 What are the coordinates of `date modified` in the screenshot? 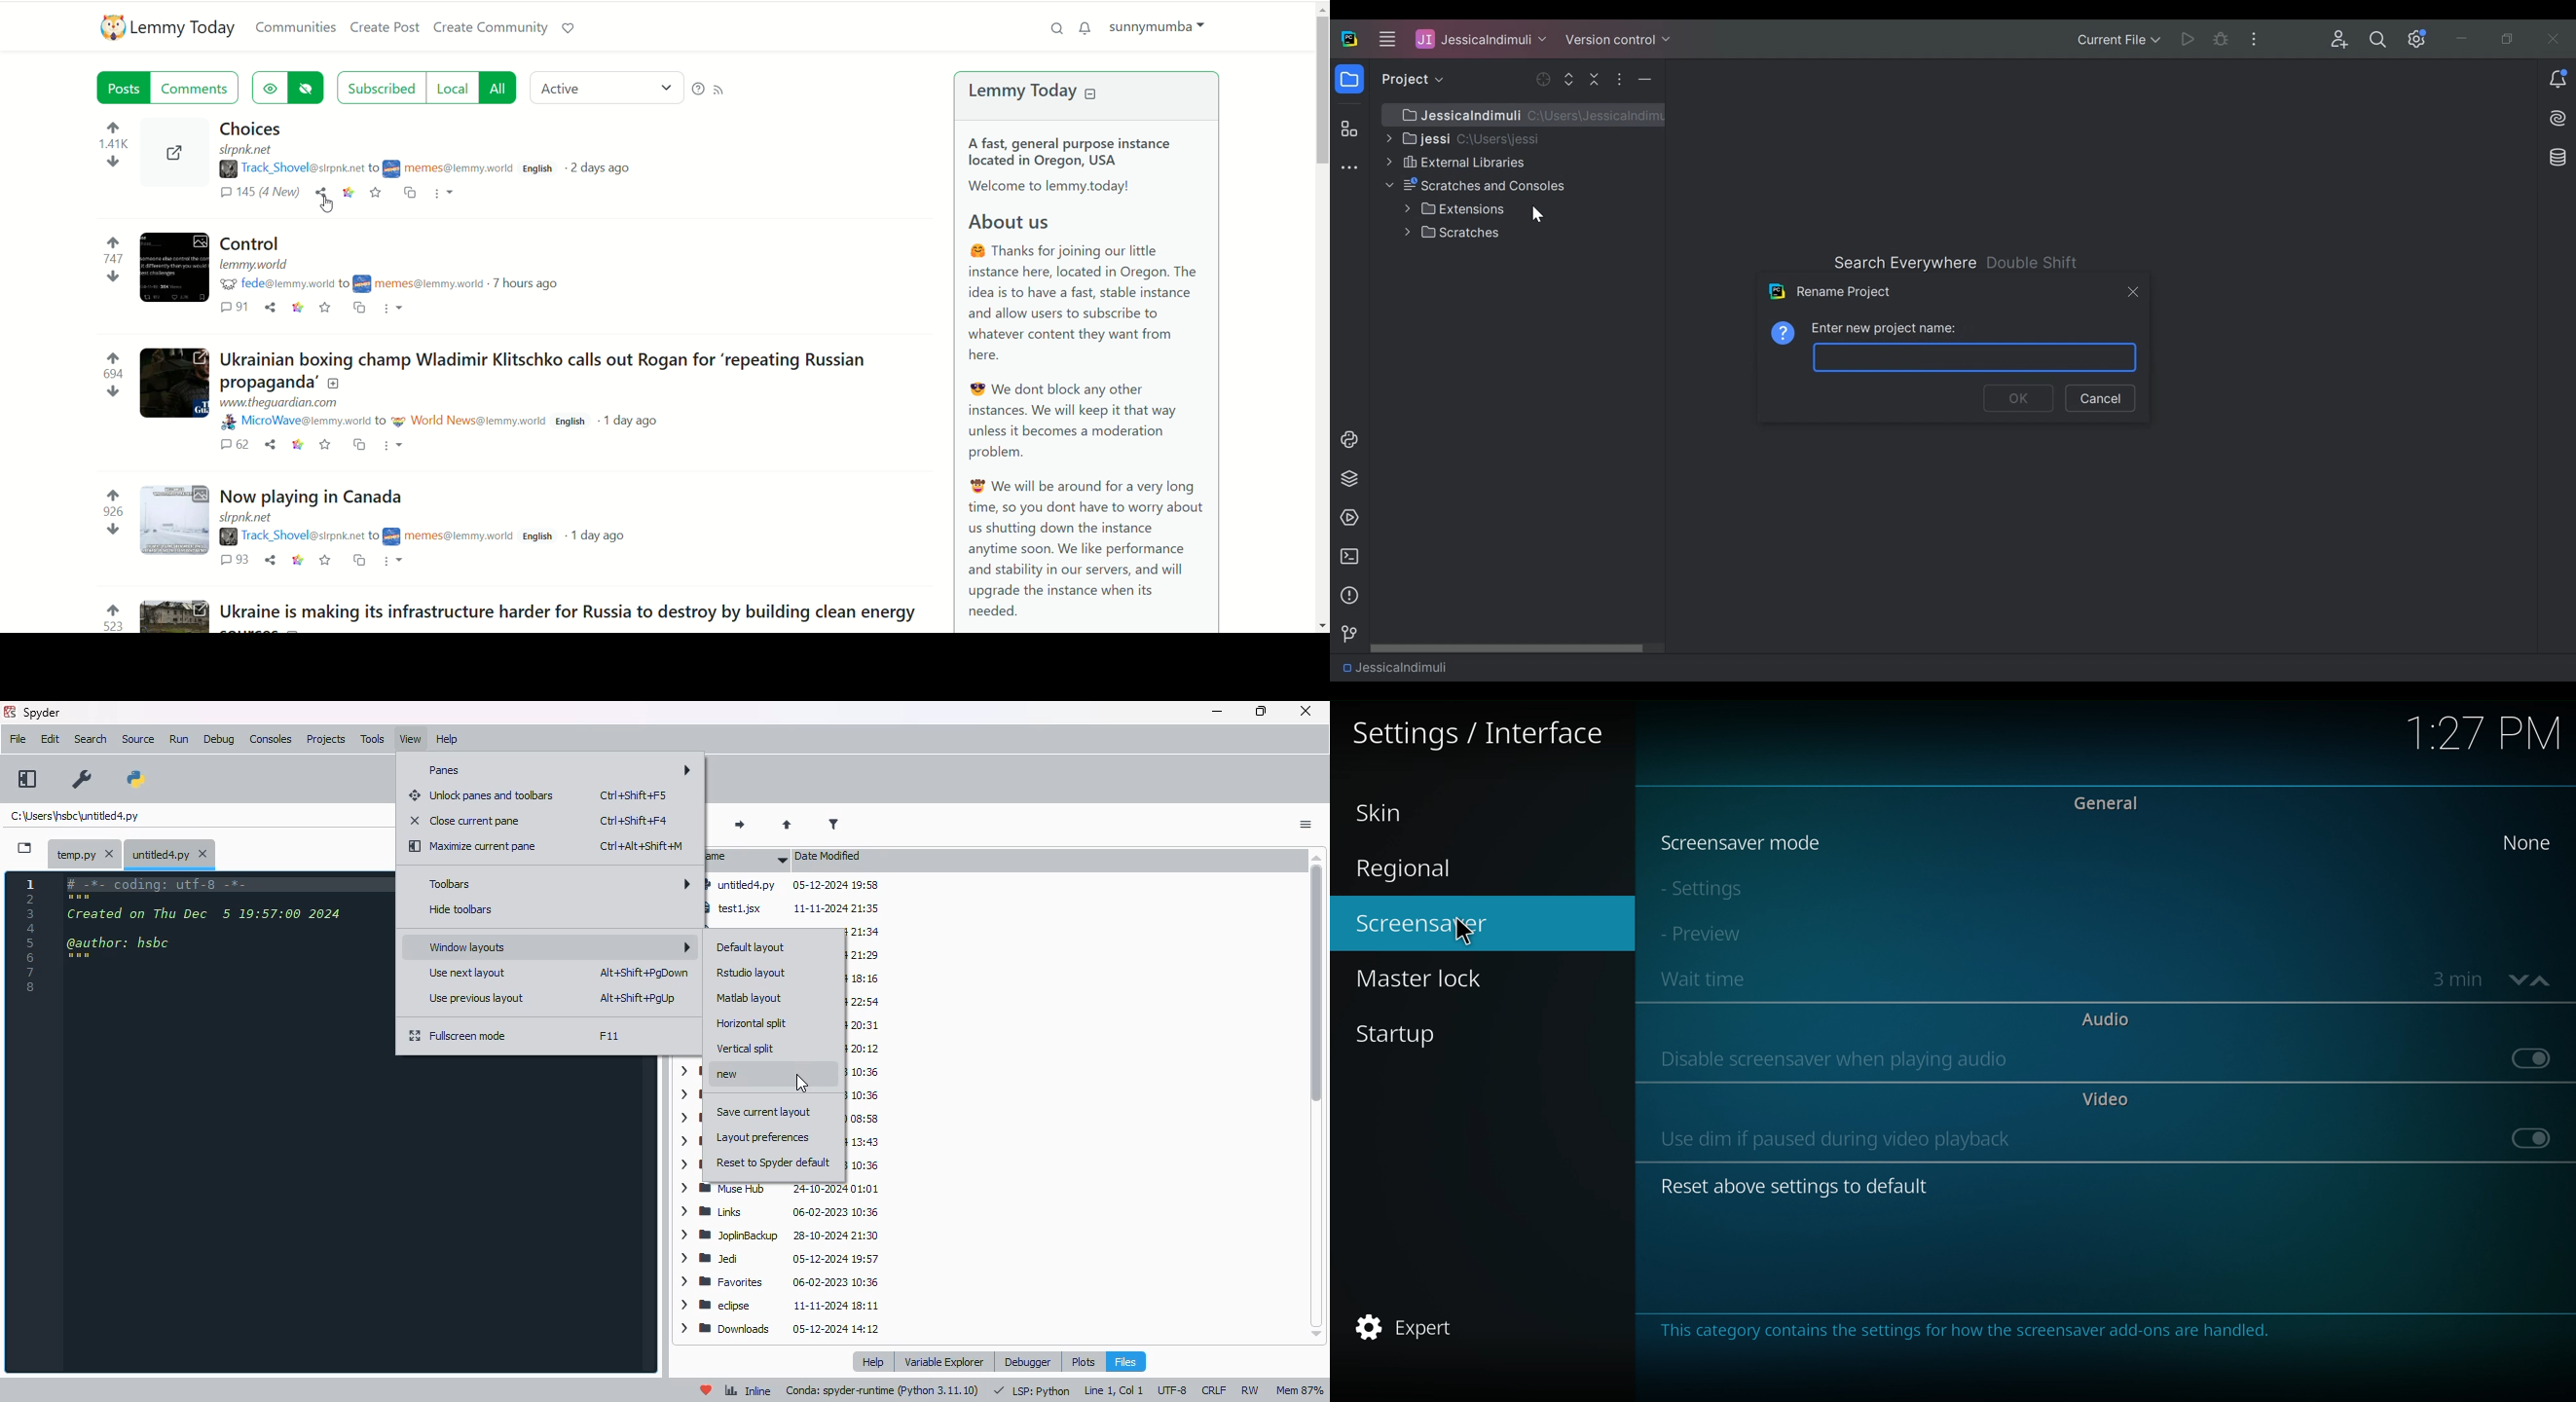 It's located at (828, 855).